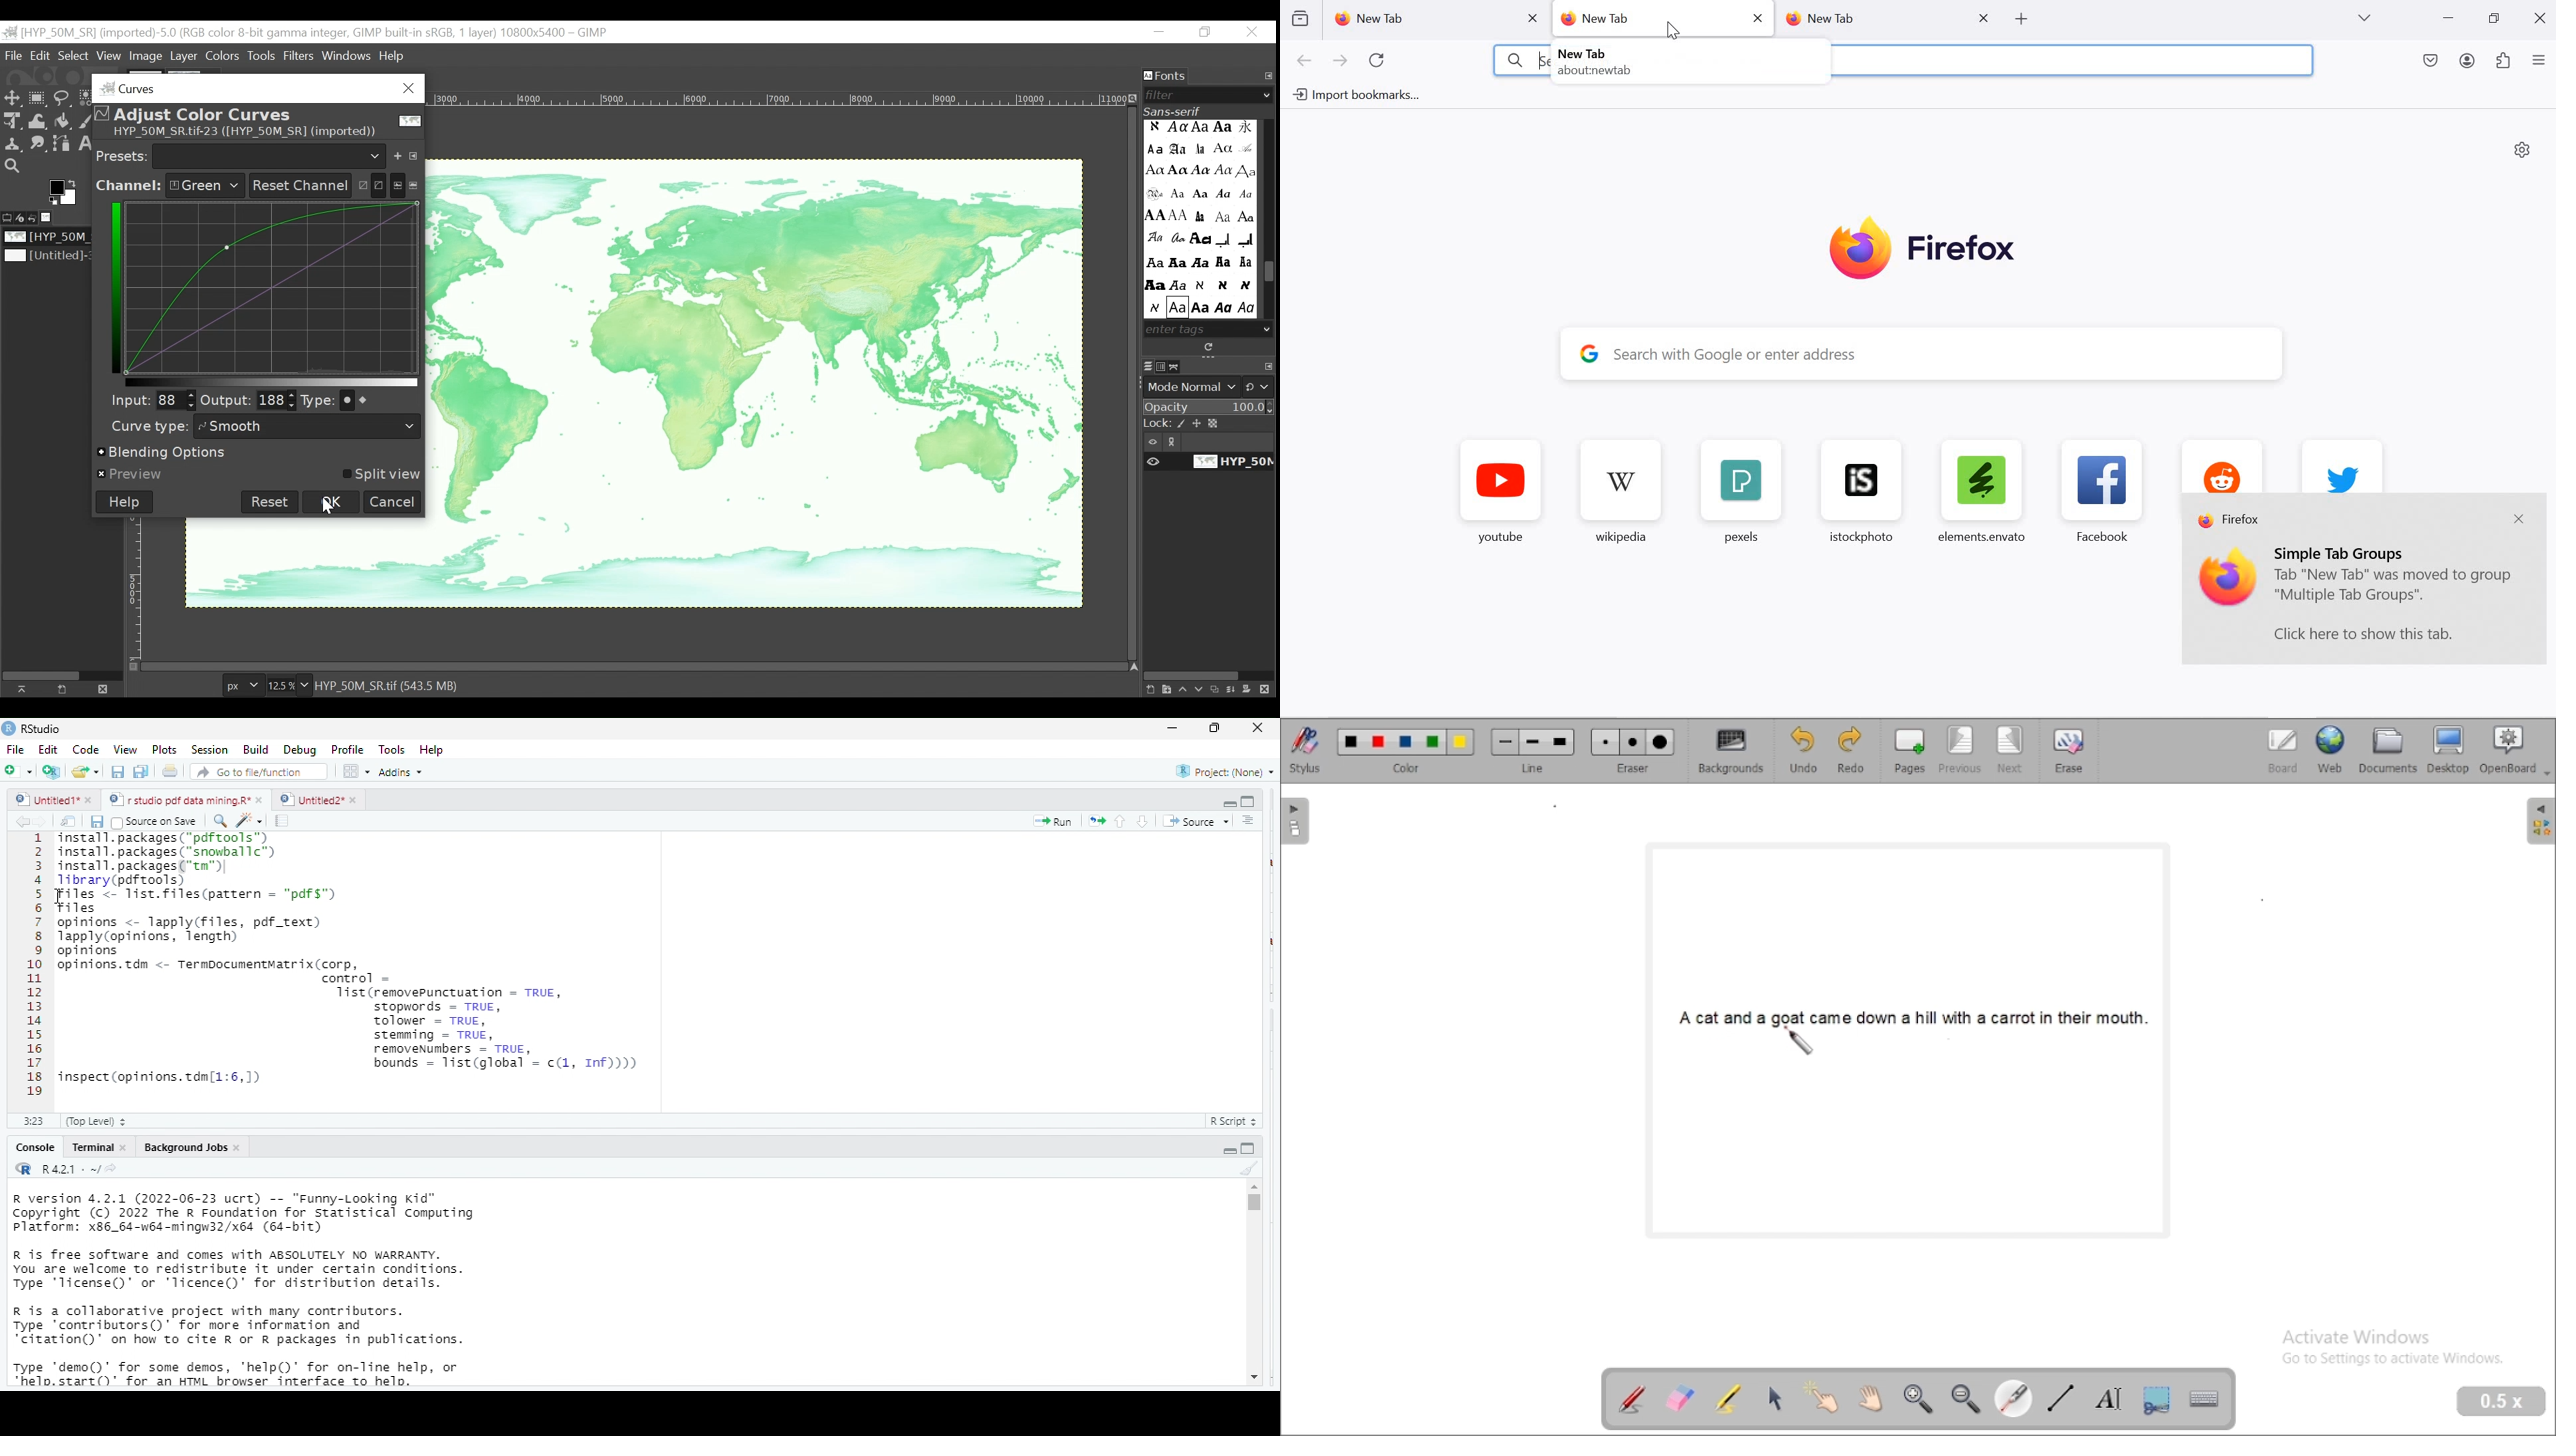 The height and width of the screenshot is (1456, 2576). I want to click on hide r script, so click(1230, 1150).